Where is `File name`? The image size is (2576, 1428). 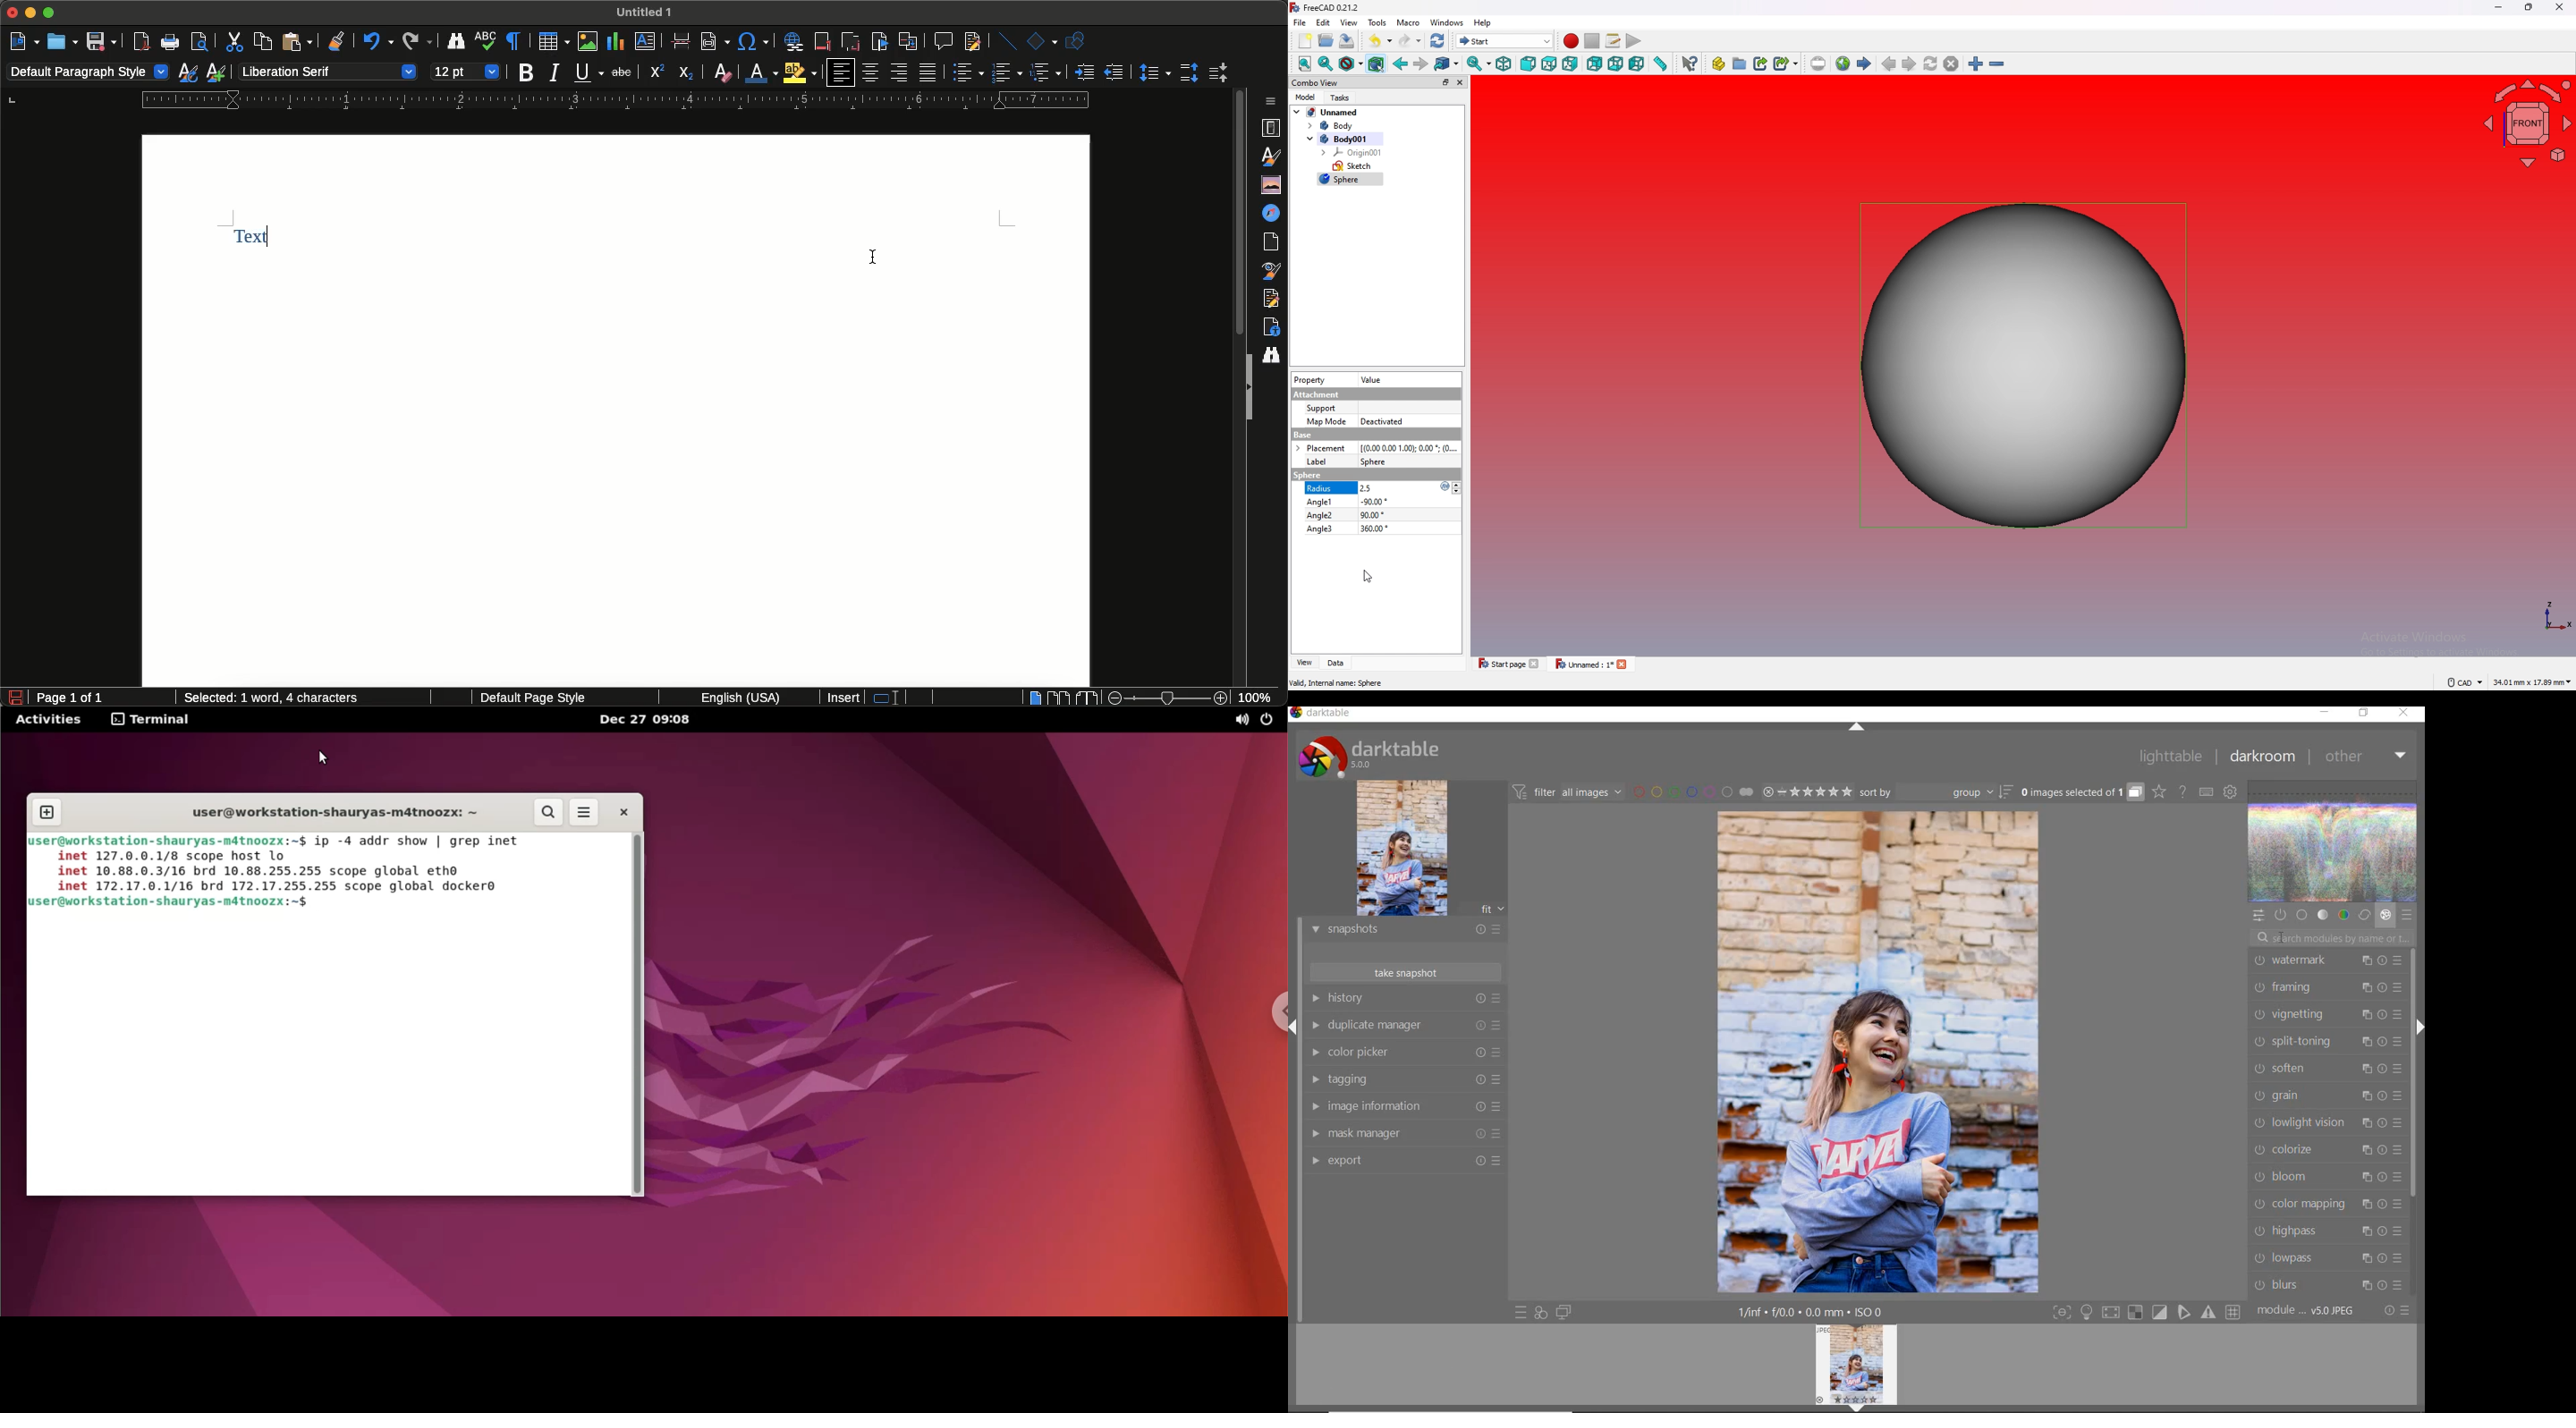 File name is located at coordinates (648, 11).